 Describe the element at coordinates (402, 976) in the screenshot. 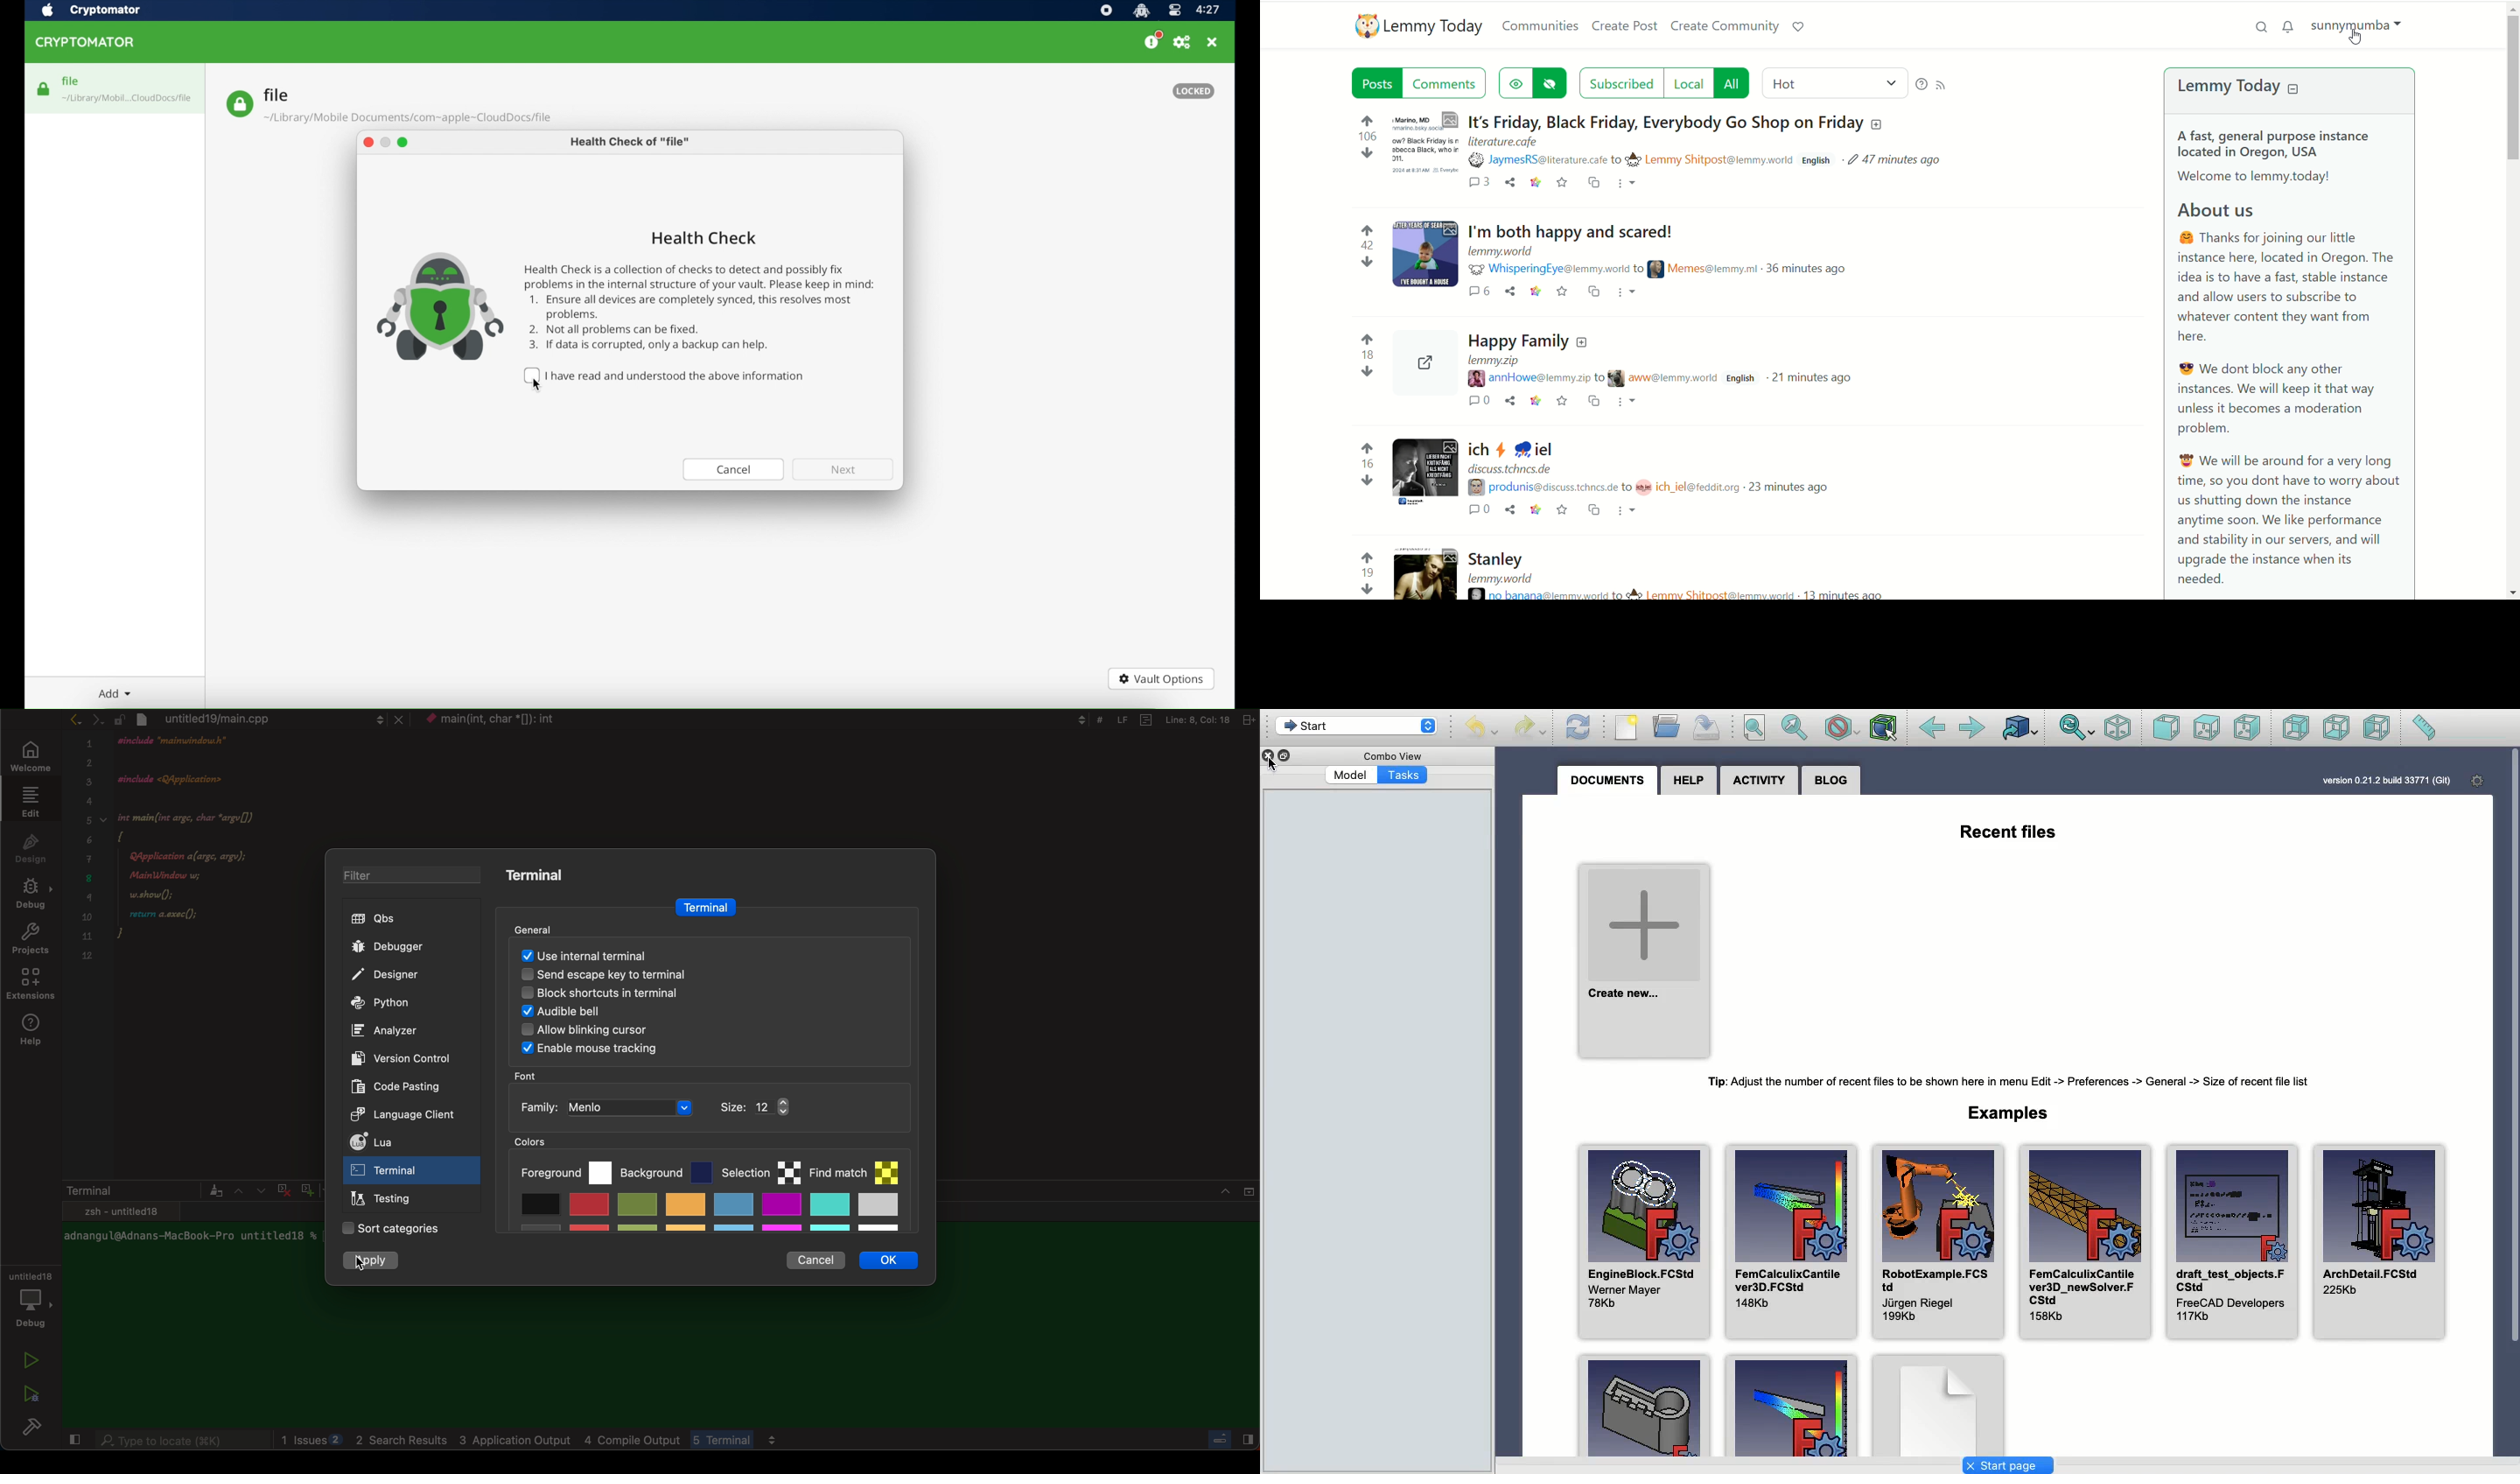

I see `designer` at that location.